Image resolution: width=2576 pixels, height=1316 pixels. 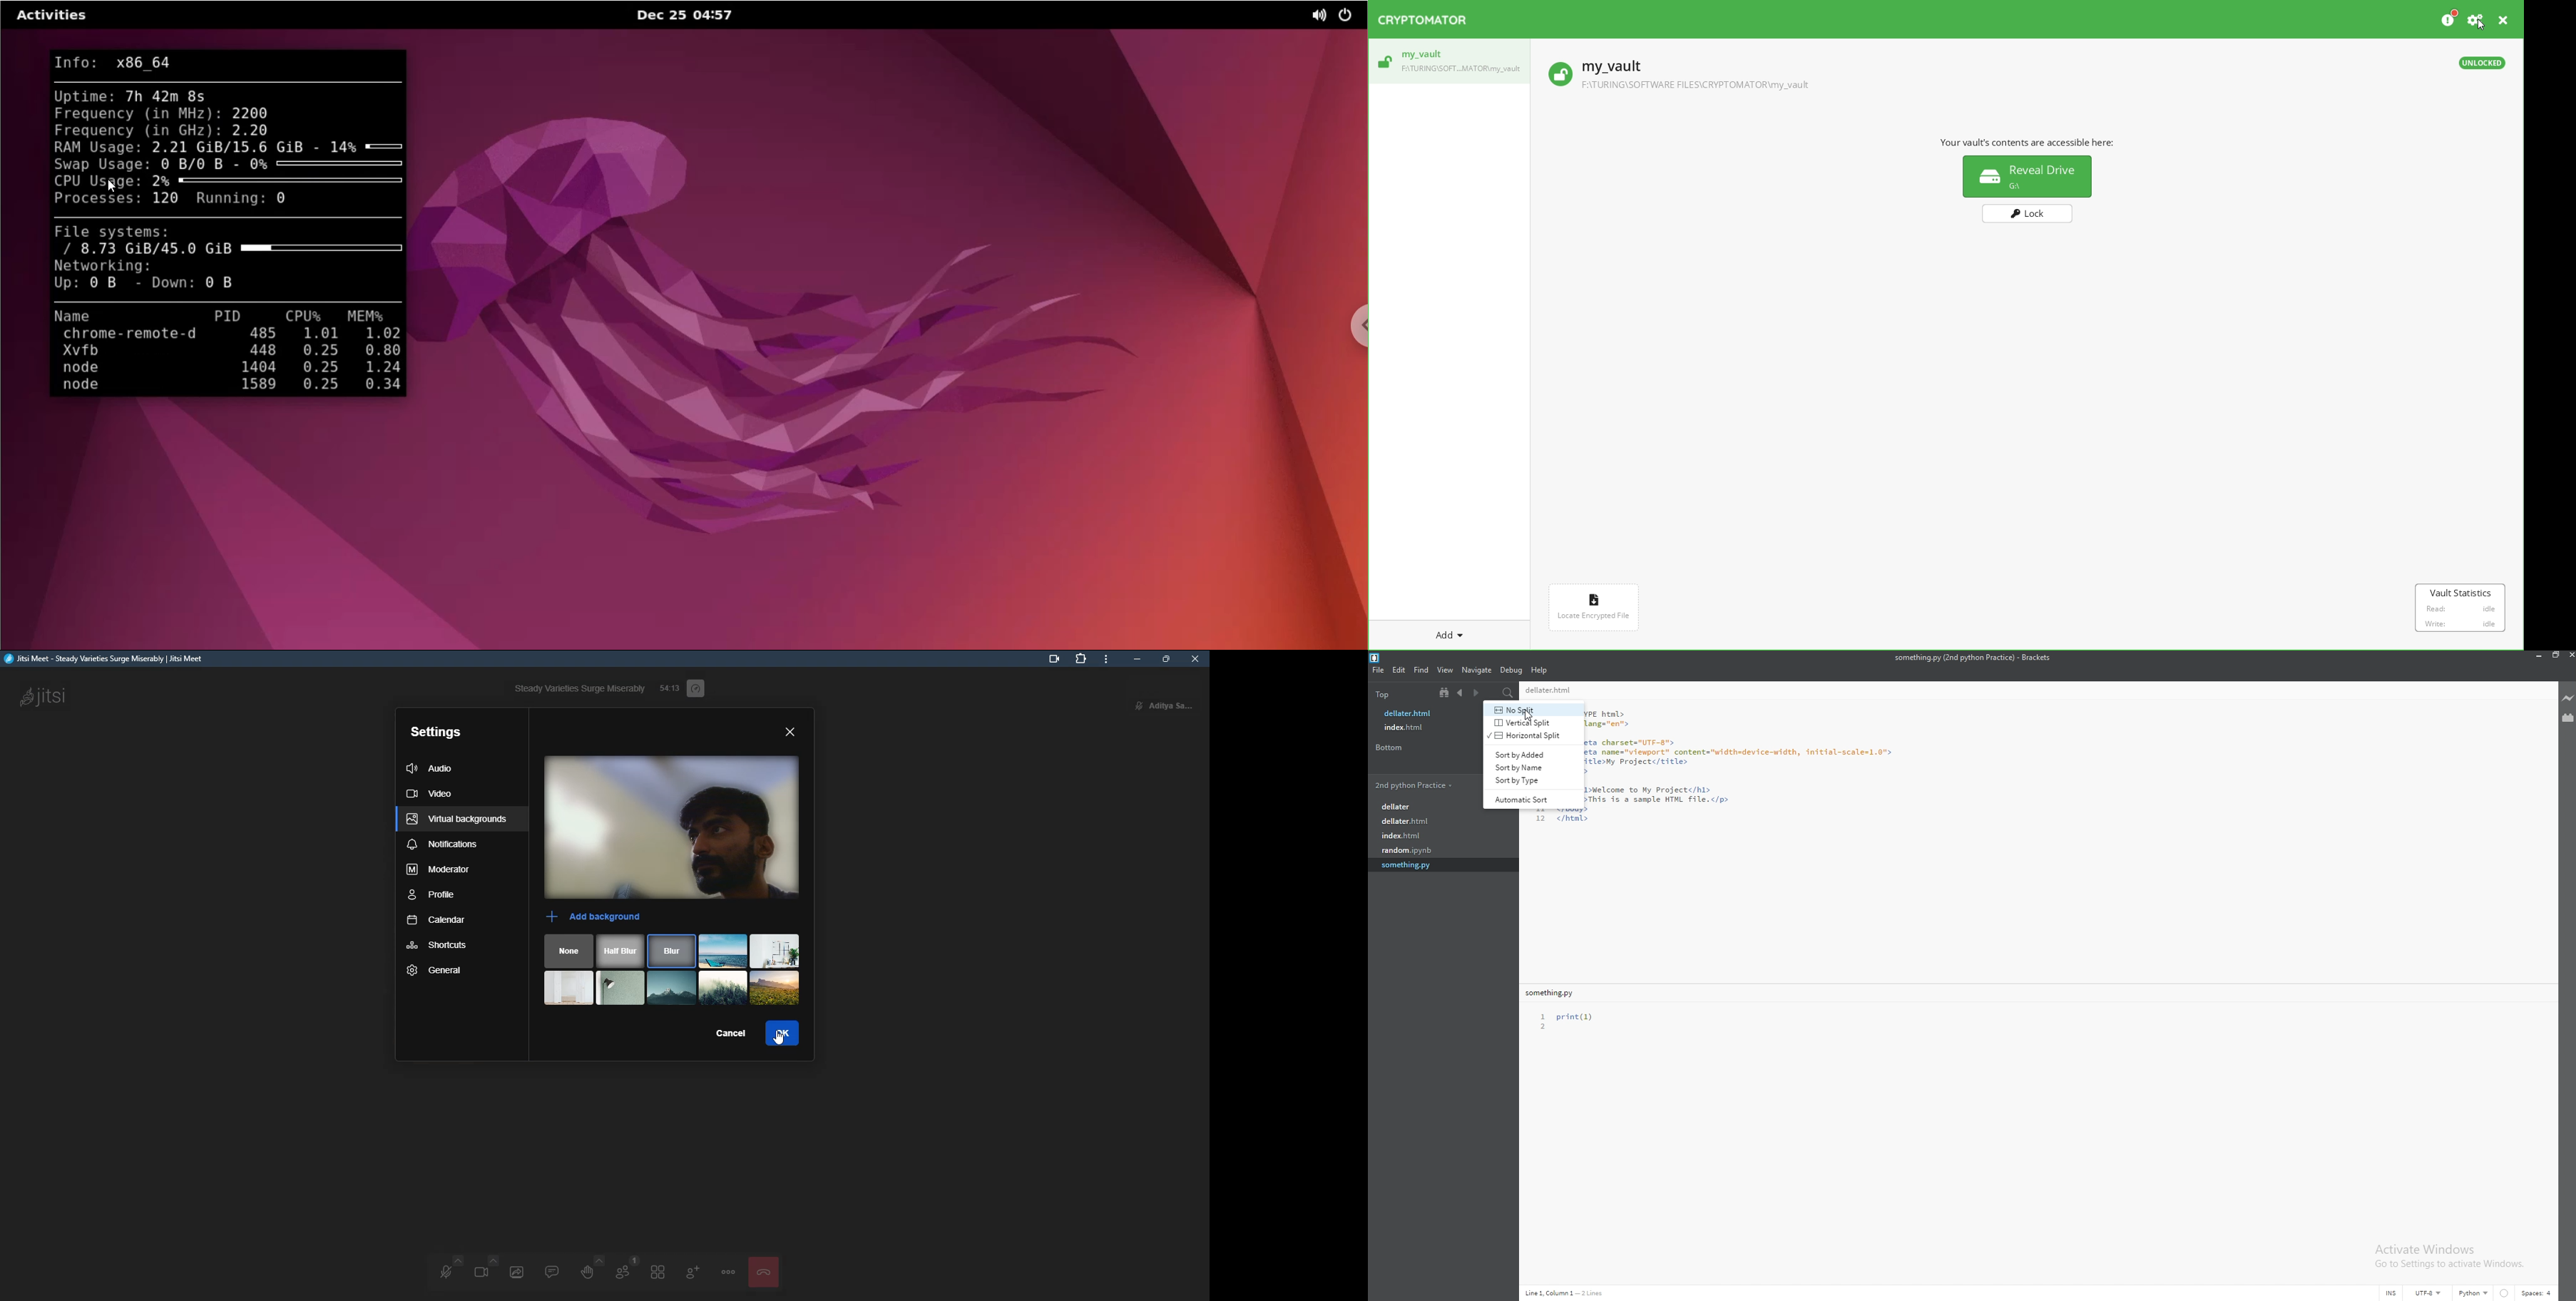 I want to click on file, so click(x=1433, y=865).